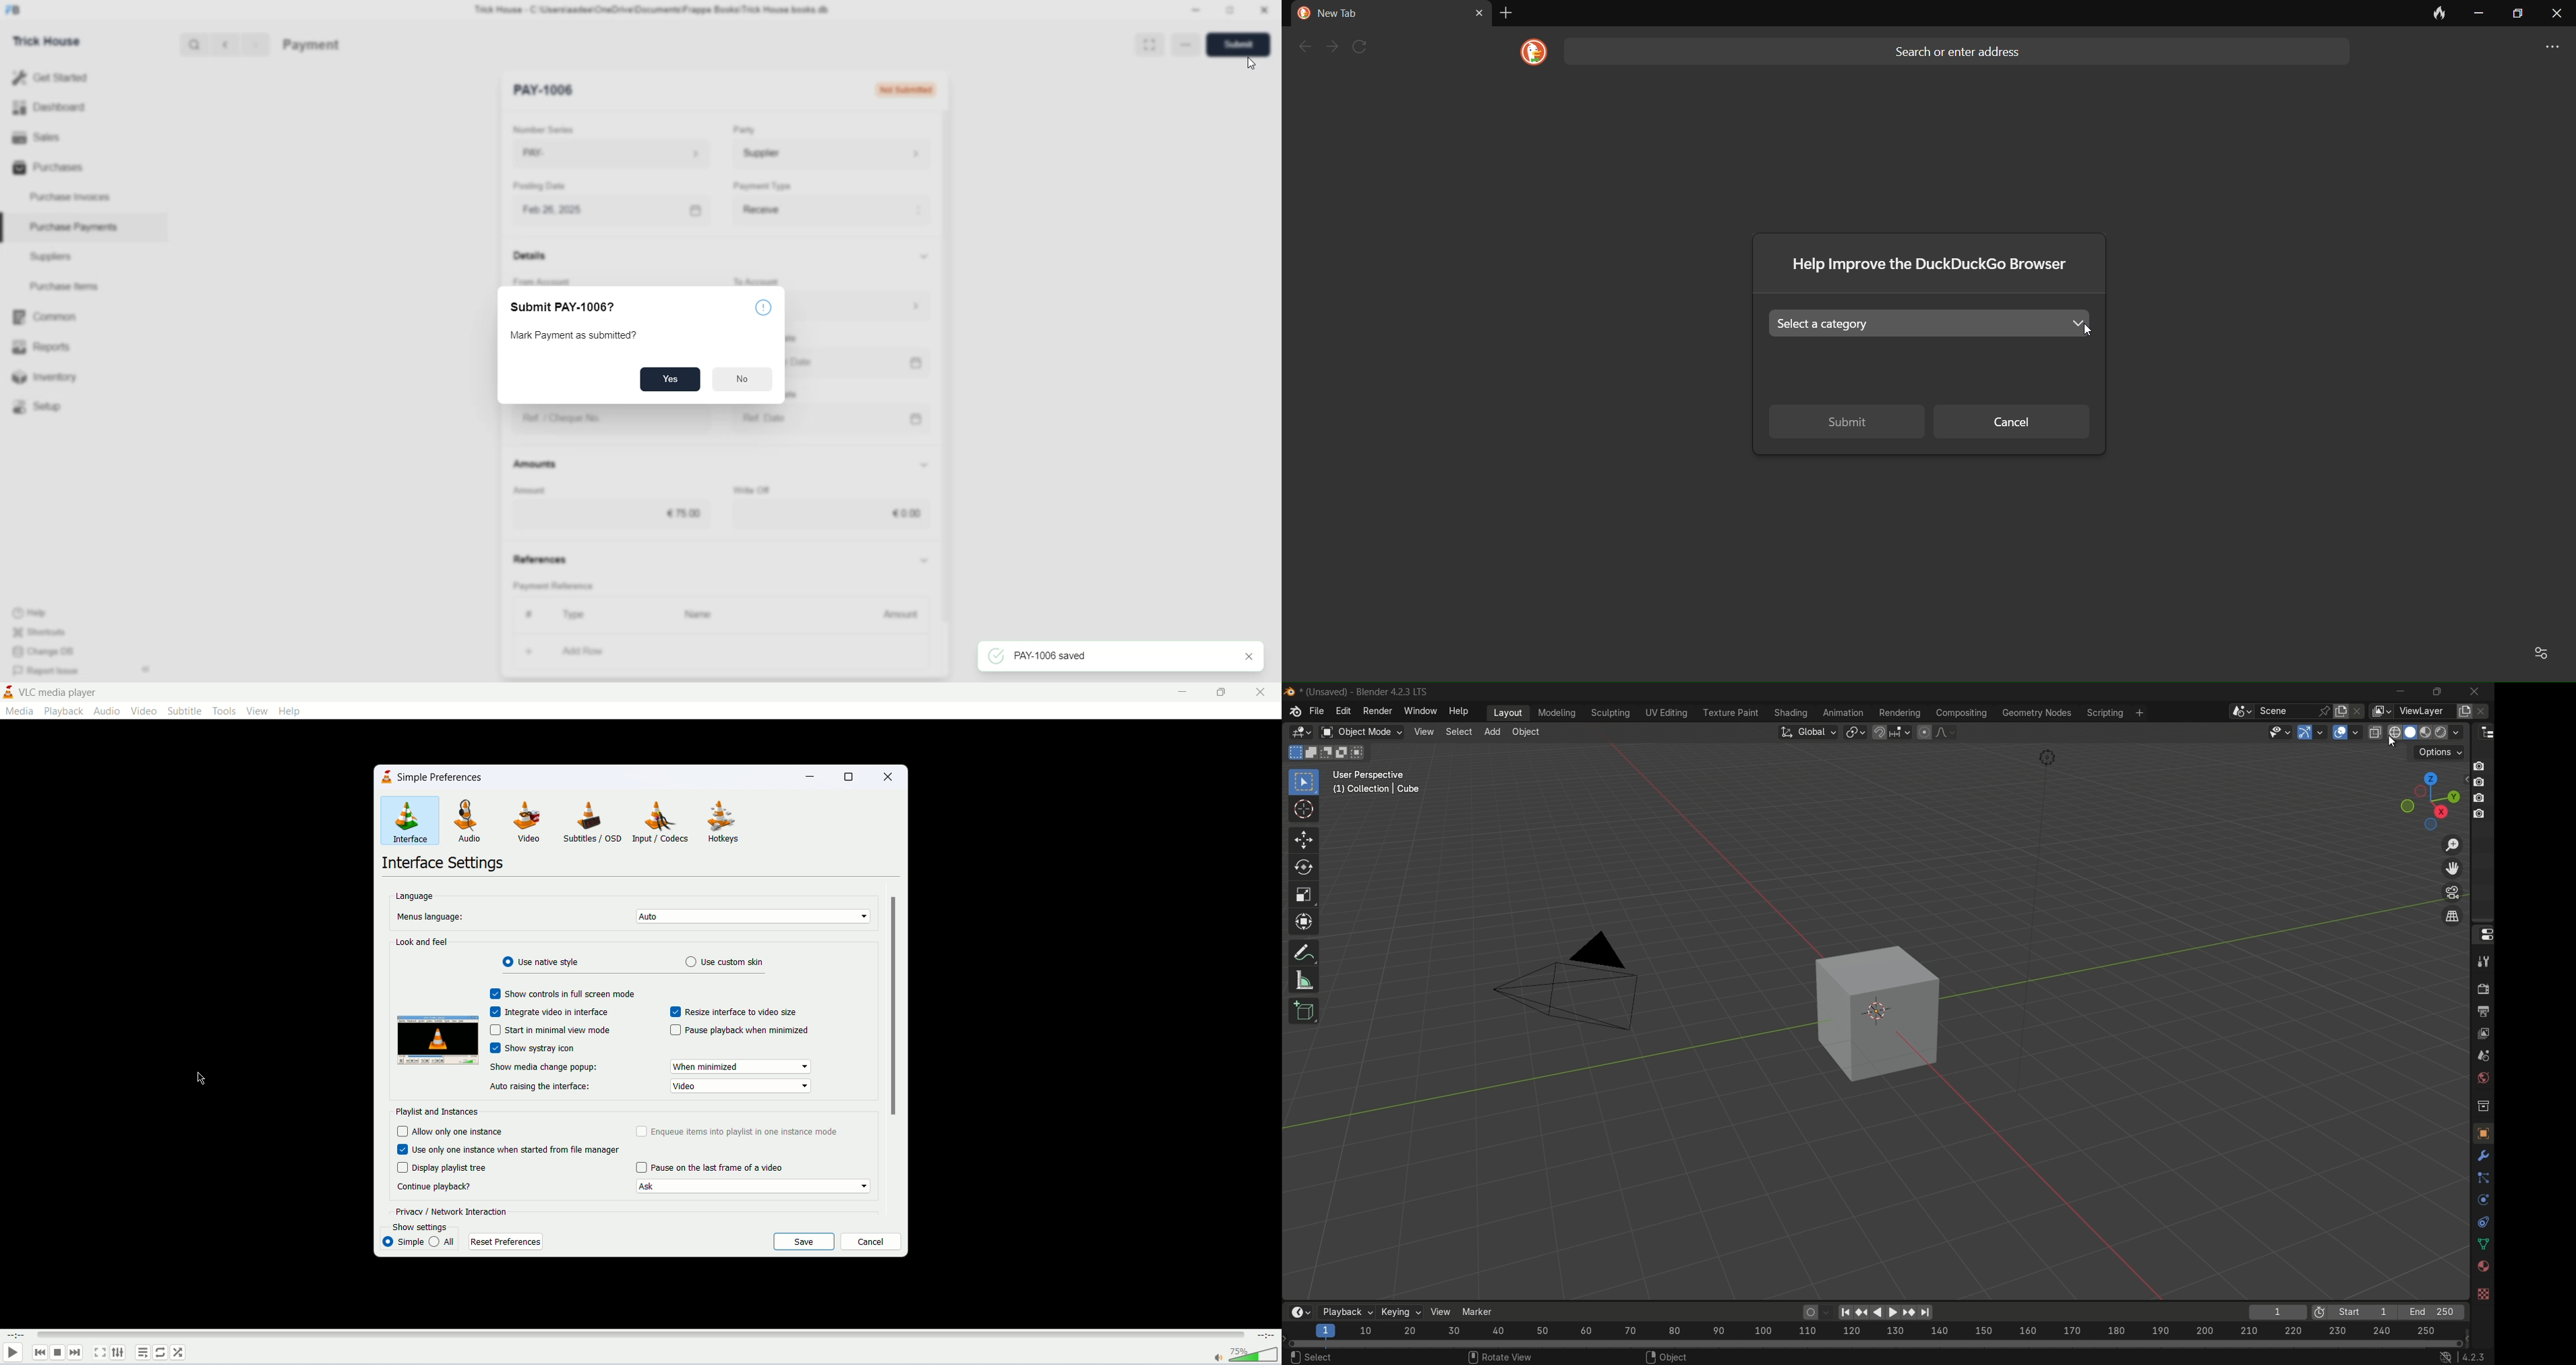 The width and height of the screenshot is (2576, 1372). What do you see at coordinates (2114, 712) in the screenshot?
I see `scripting menu` at bounding box center [2114, 712].